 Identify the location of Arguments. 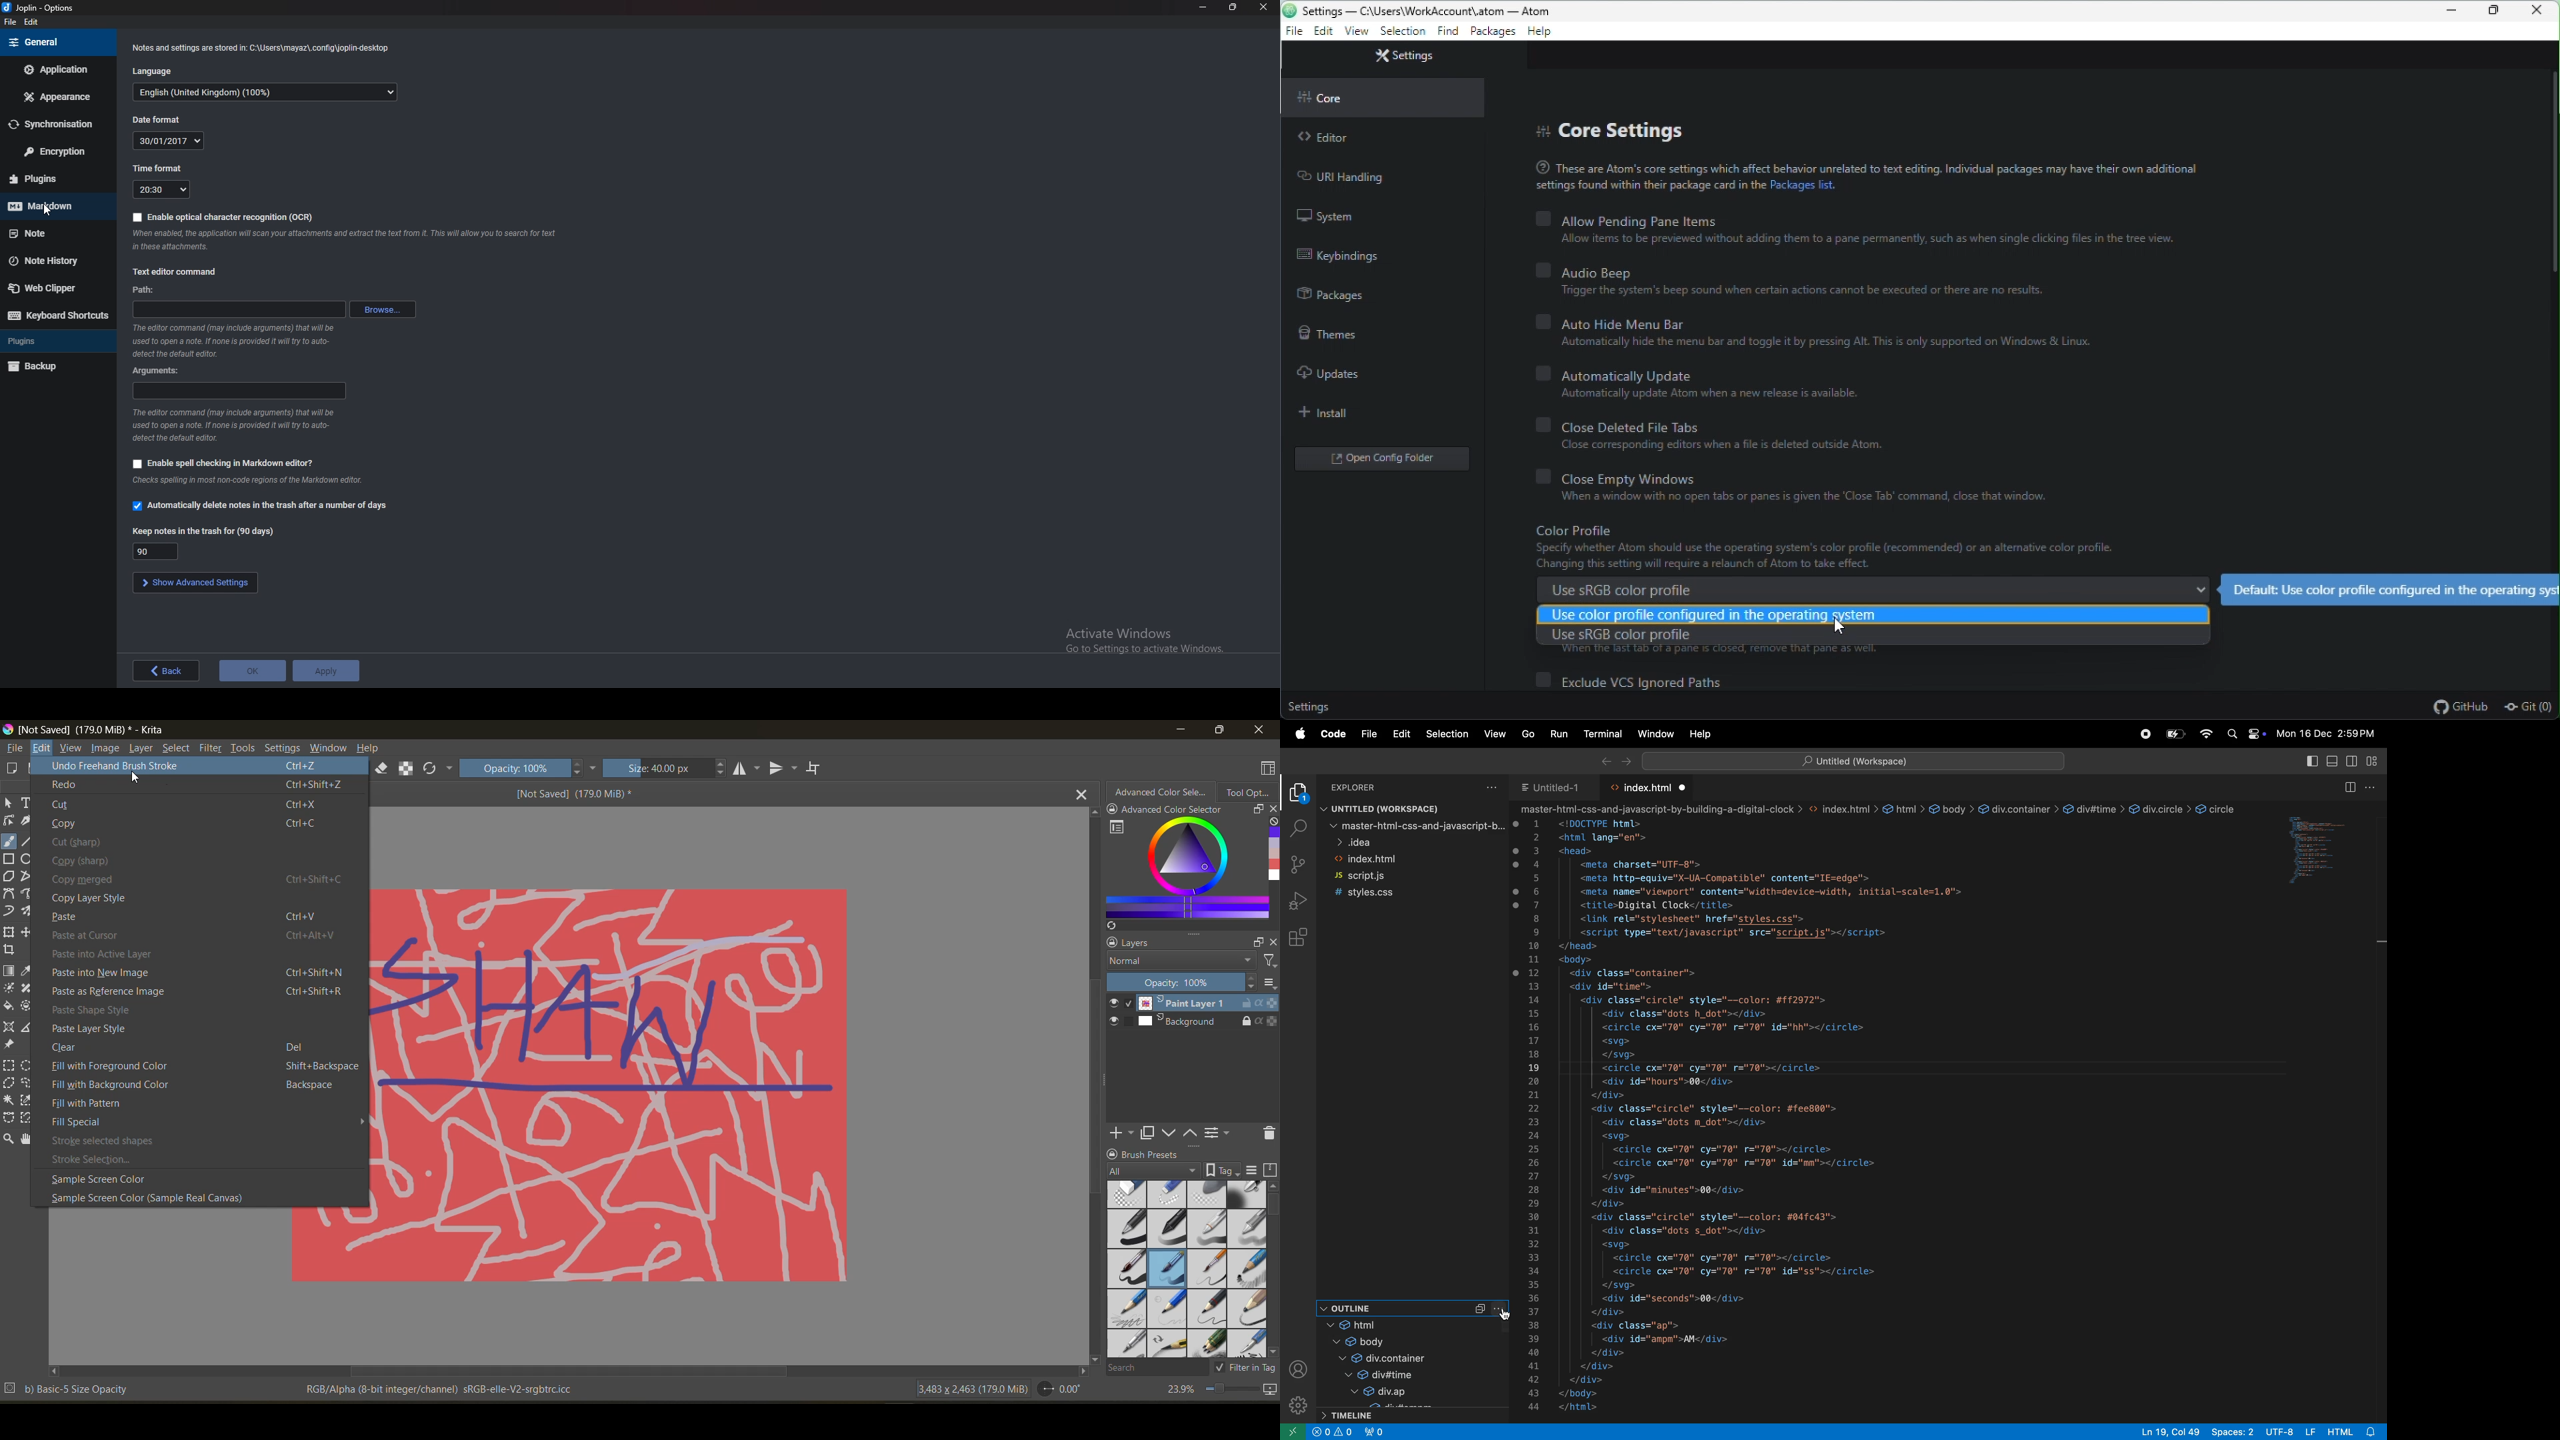
(159, 371).